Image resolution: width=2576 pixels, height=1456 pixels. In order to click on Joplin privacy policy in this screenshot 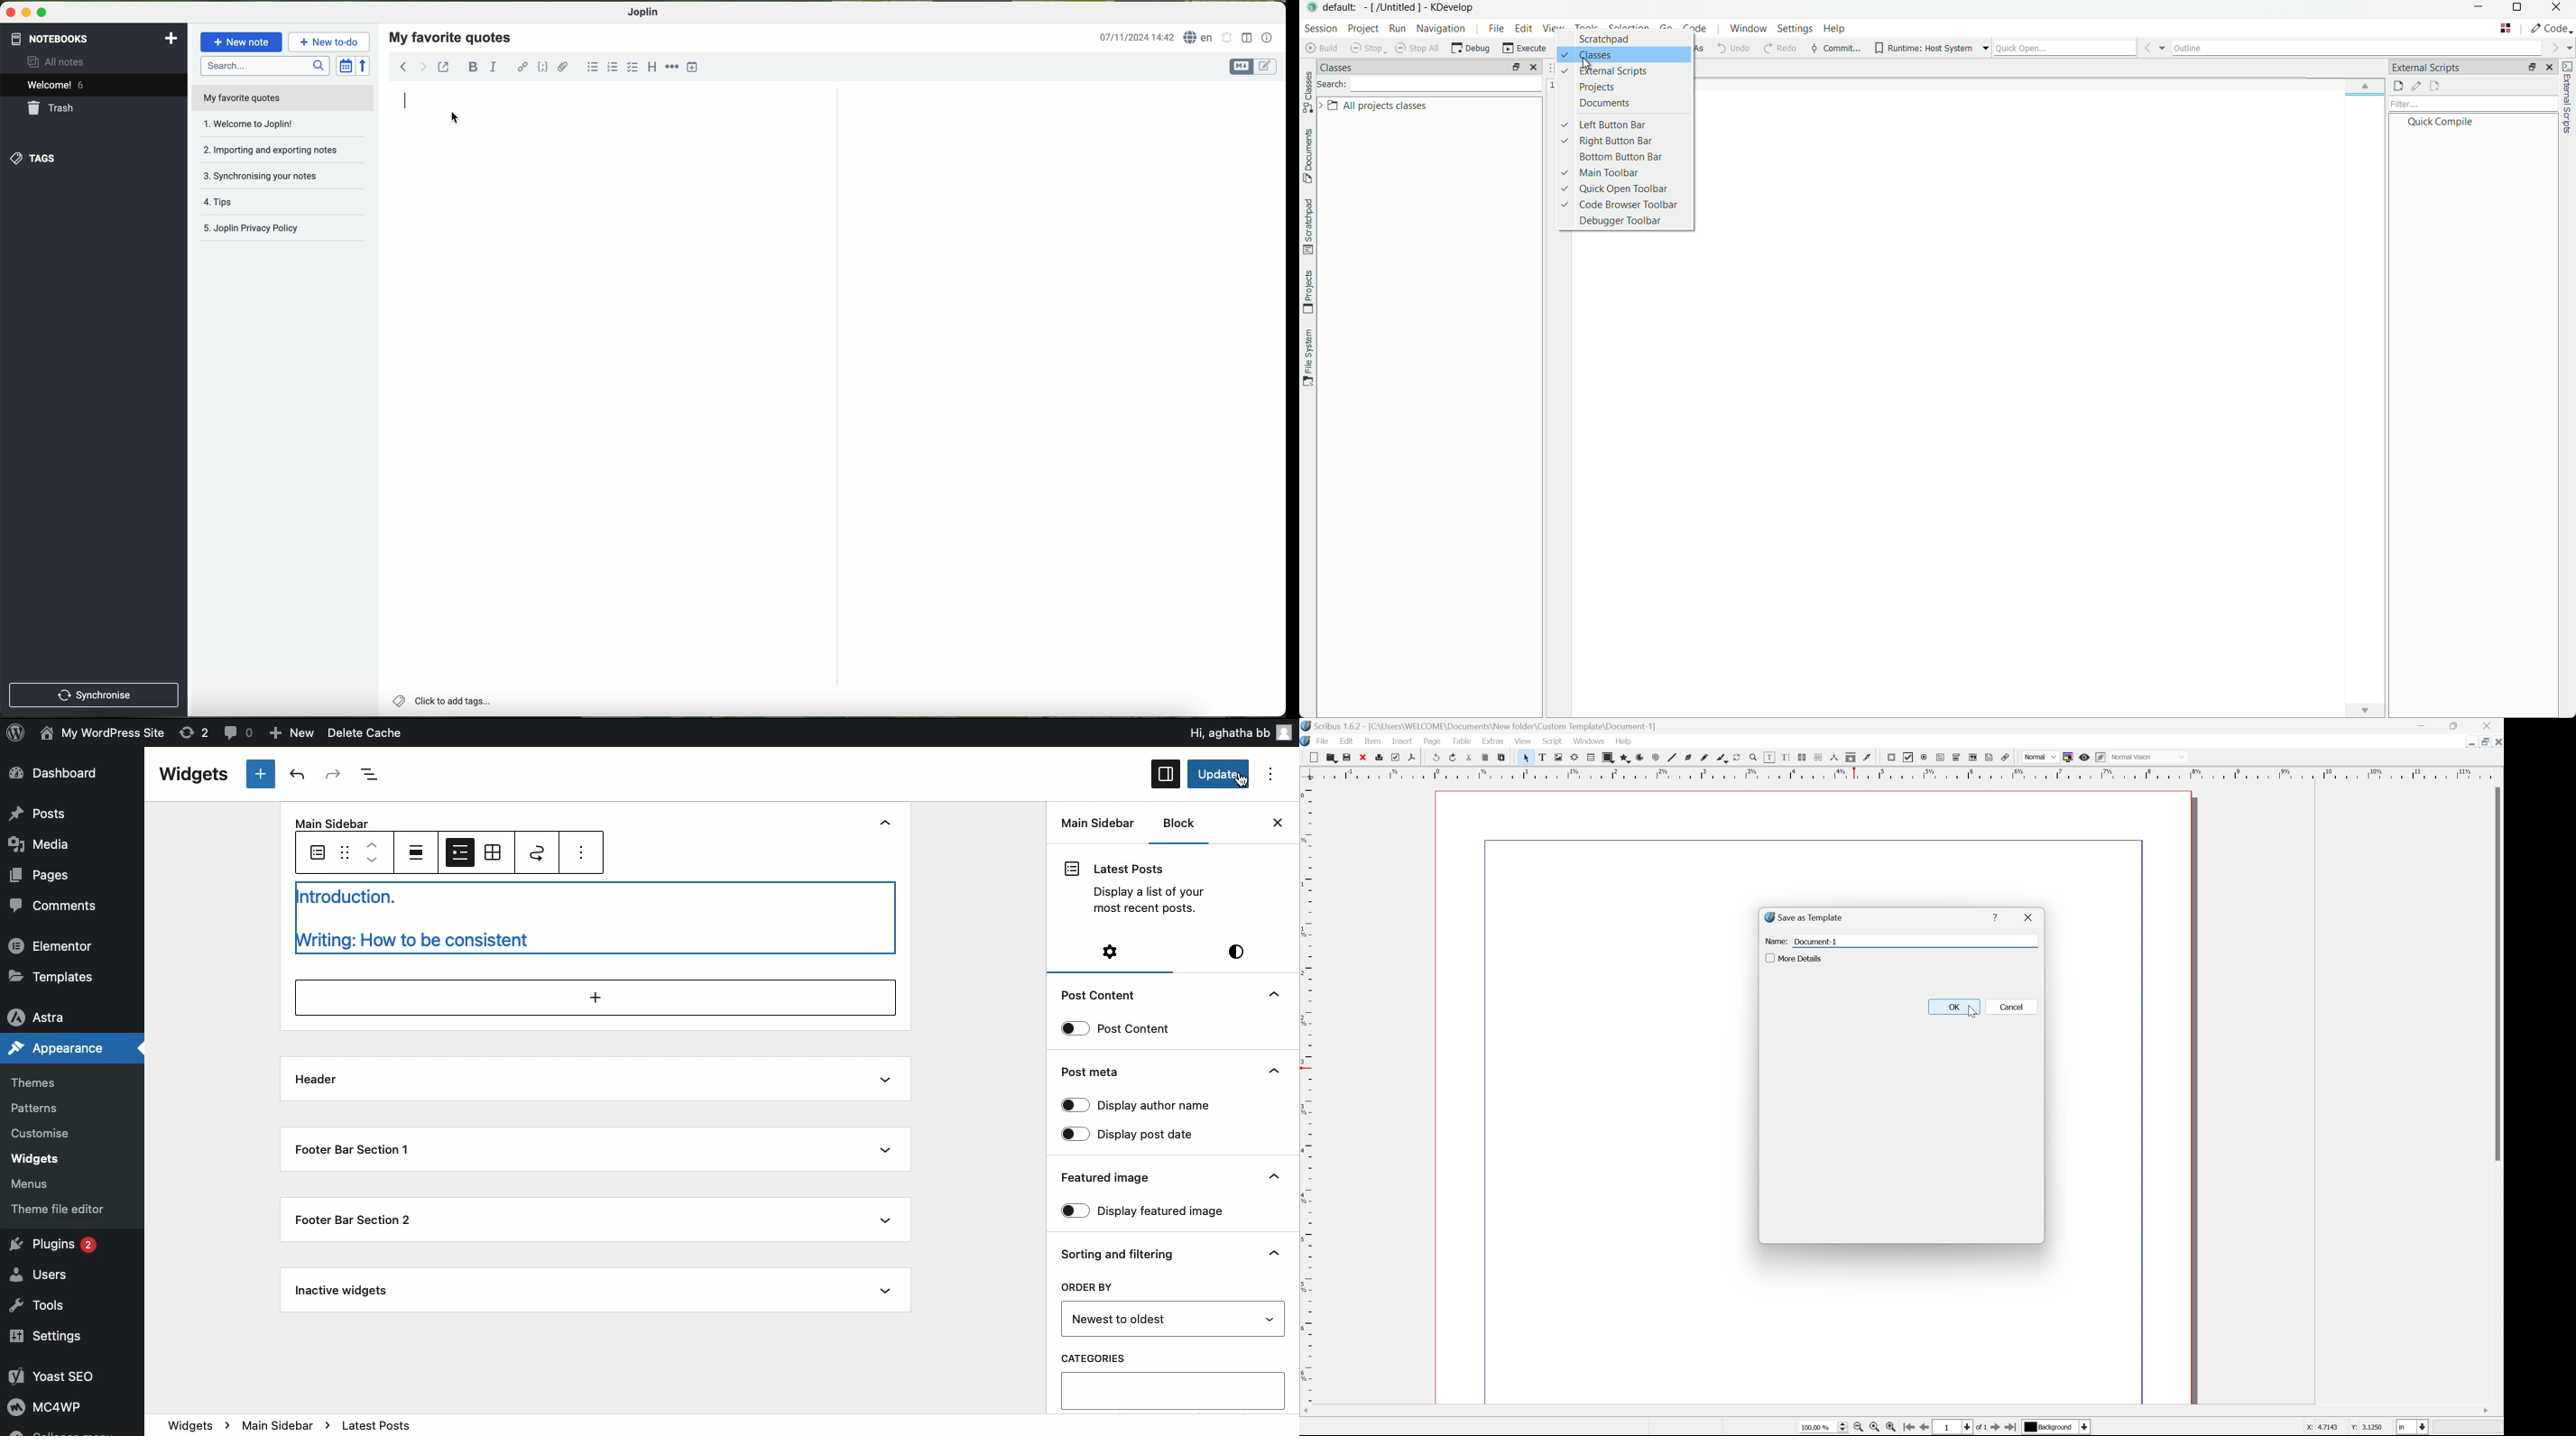, I will do `click(278, 229)`.